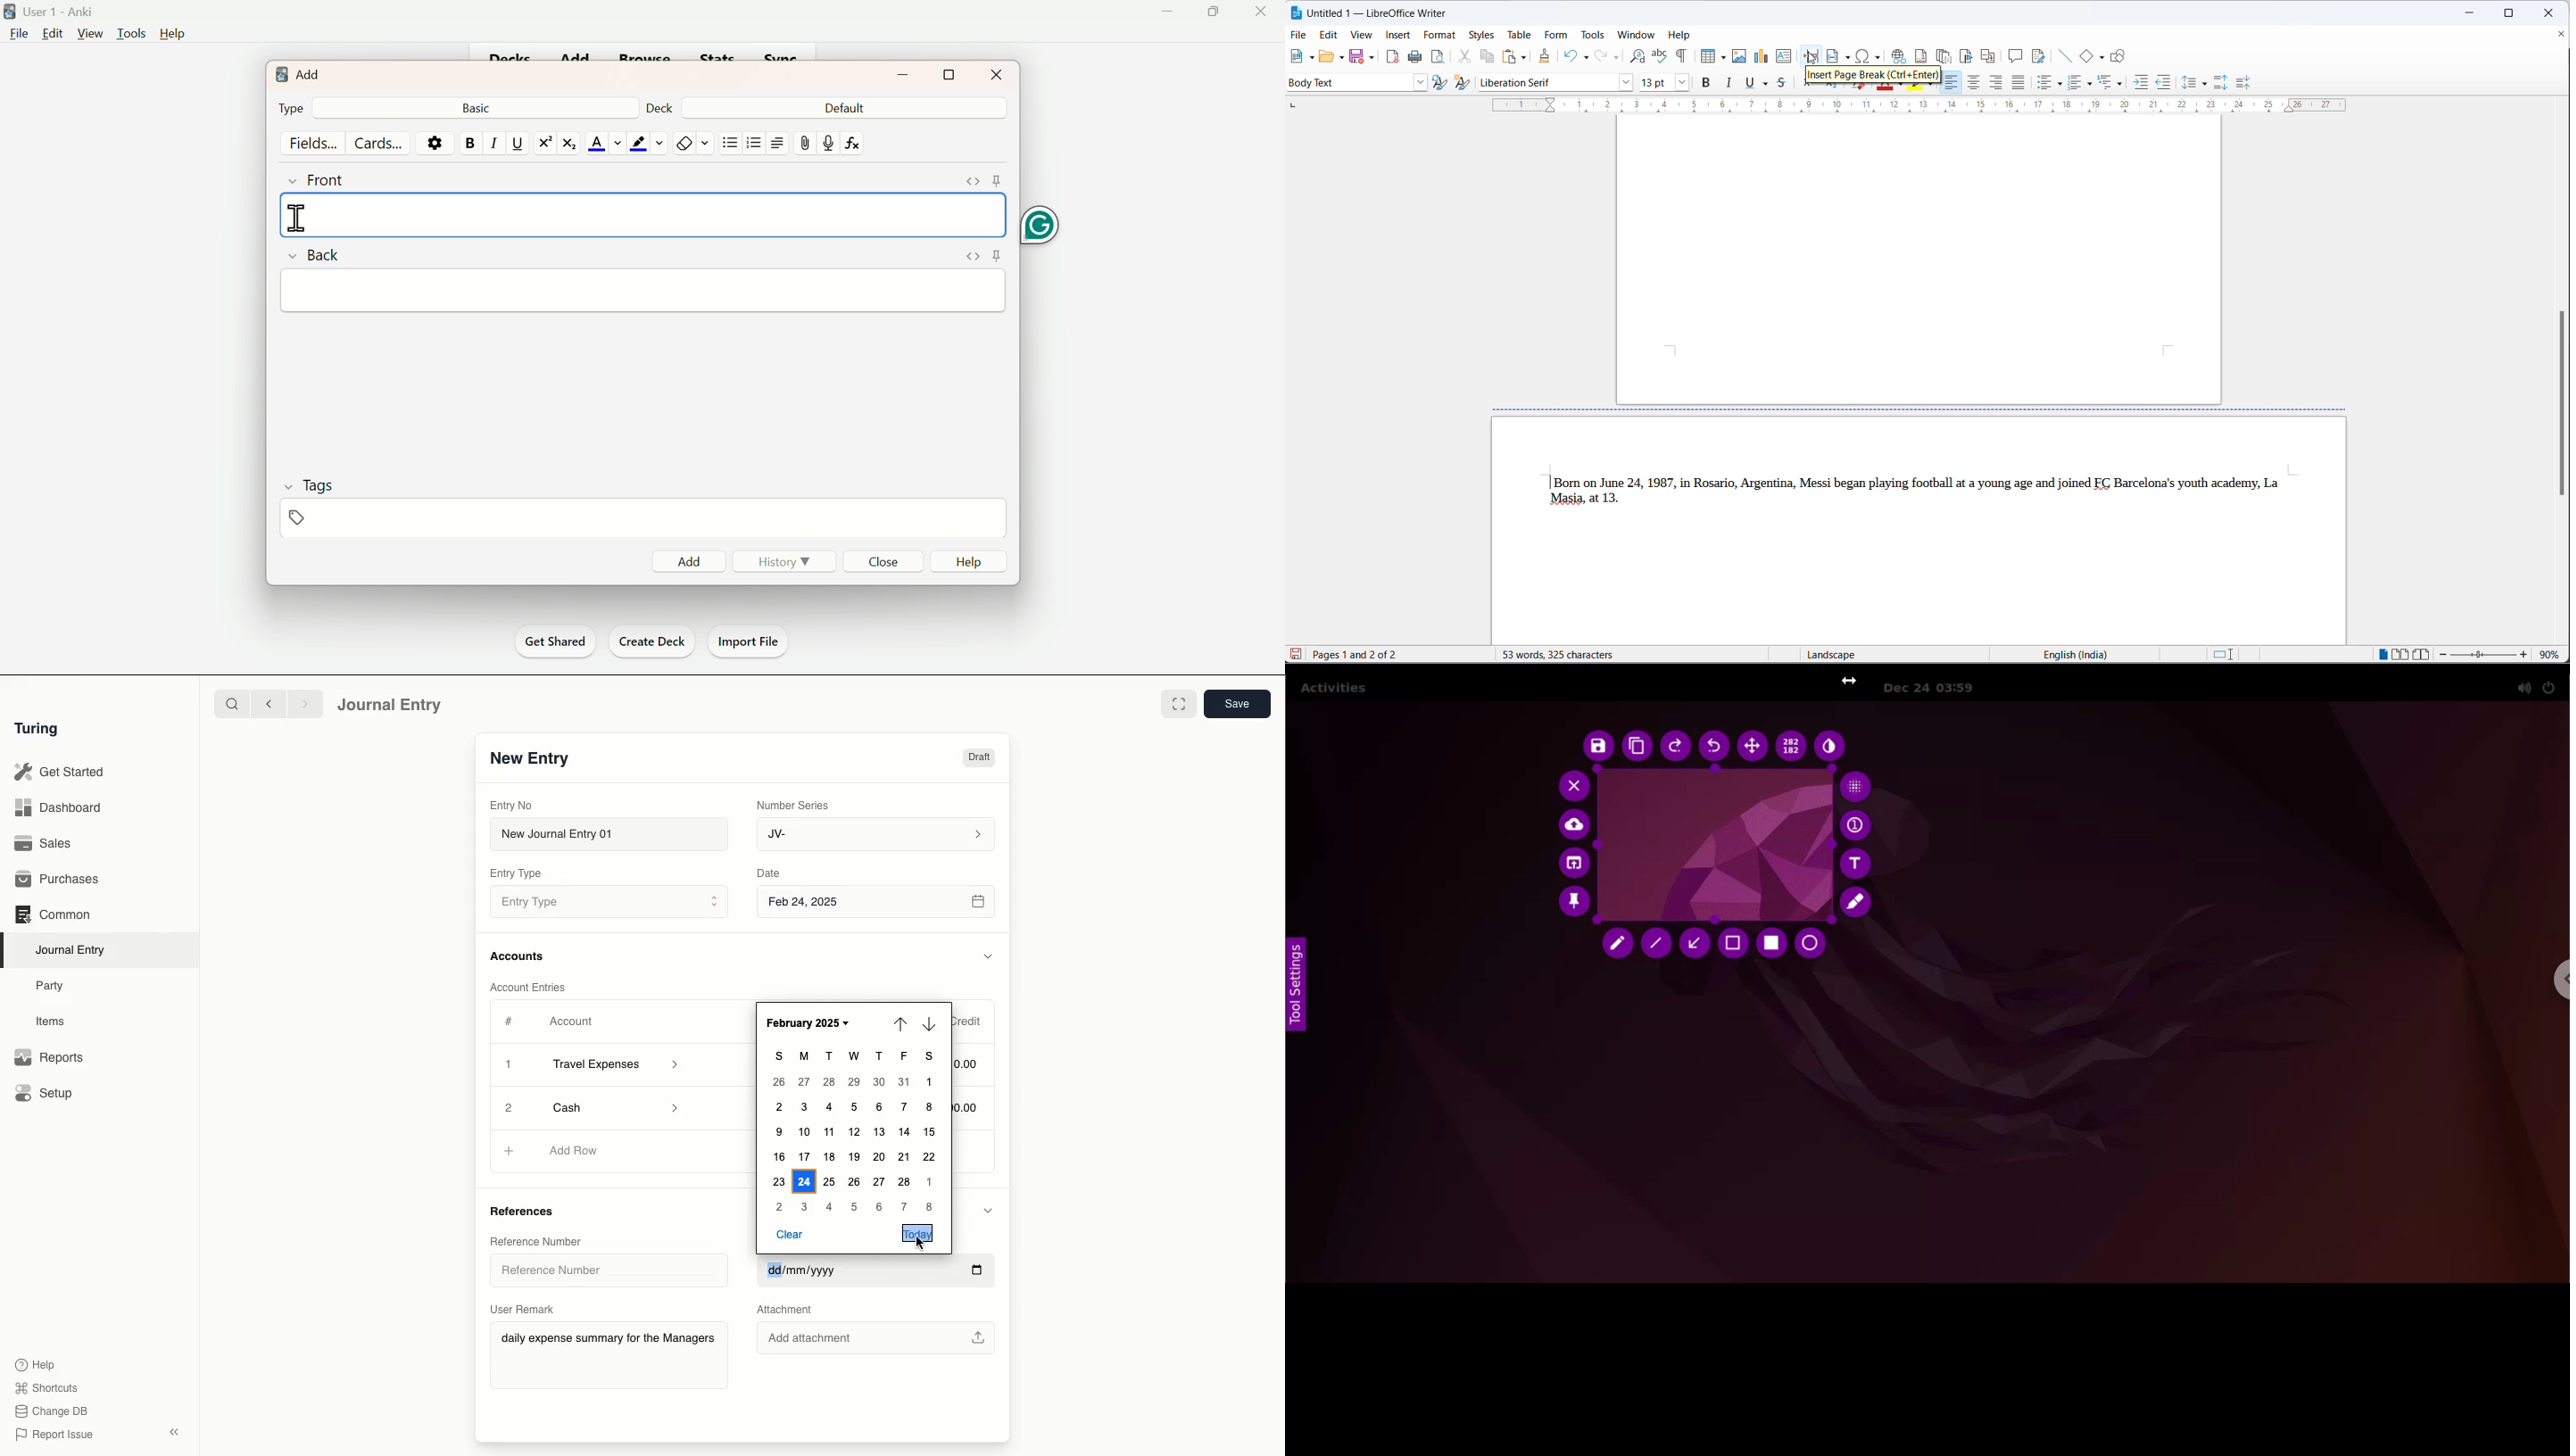  What do you see at coordinates (537, 1241) in the screenshot?
I see `Reference Number` at bounding box center [537, 1241].